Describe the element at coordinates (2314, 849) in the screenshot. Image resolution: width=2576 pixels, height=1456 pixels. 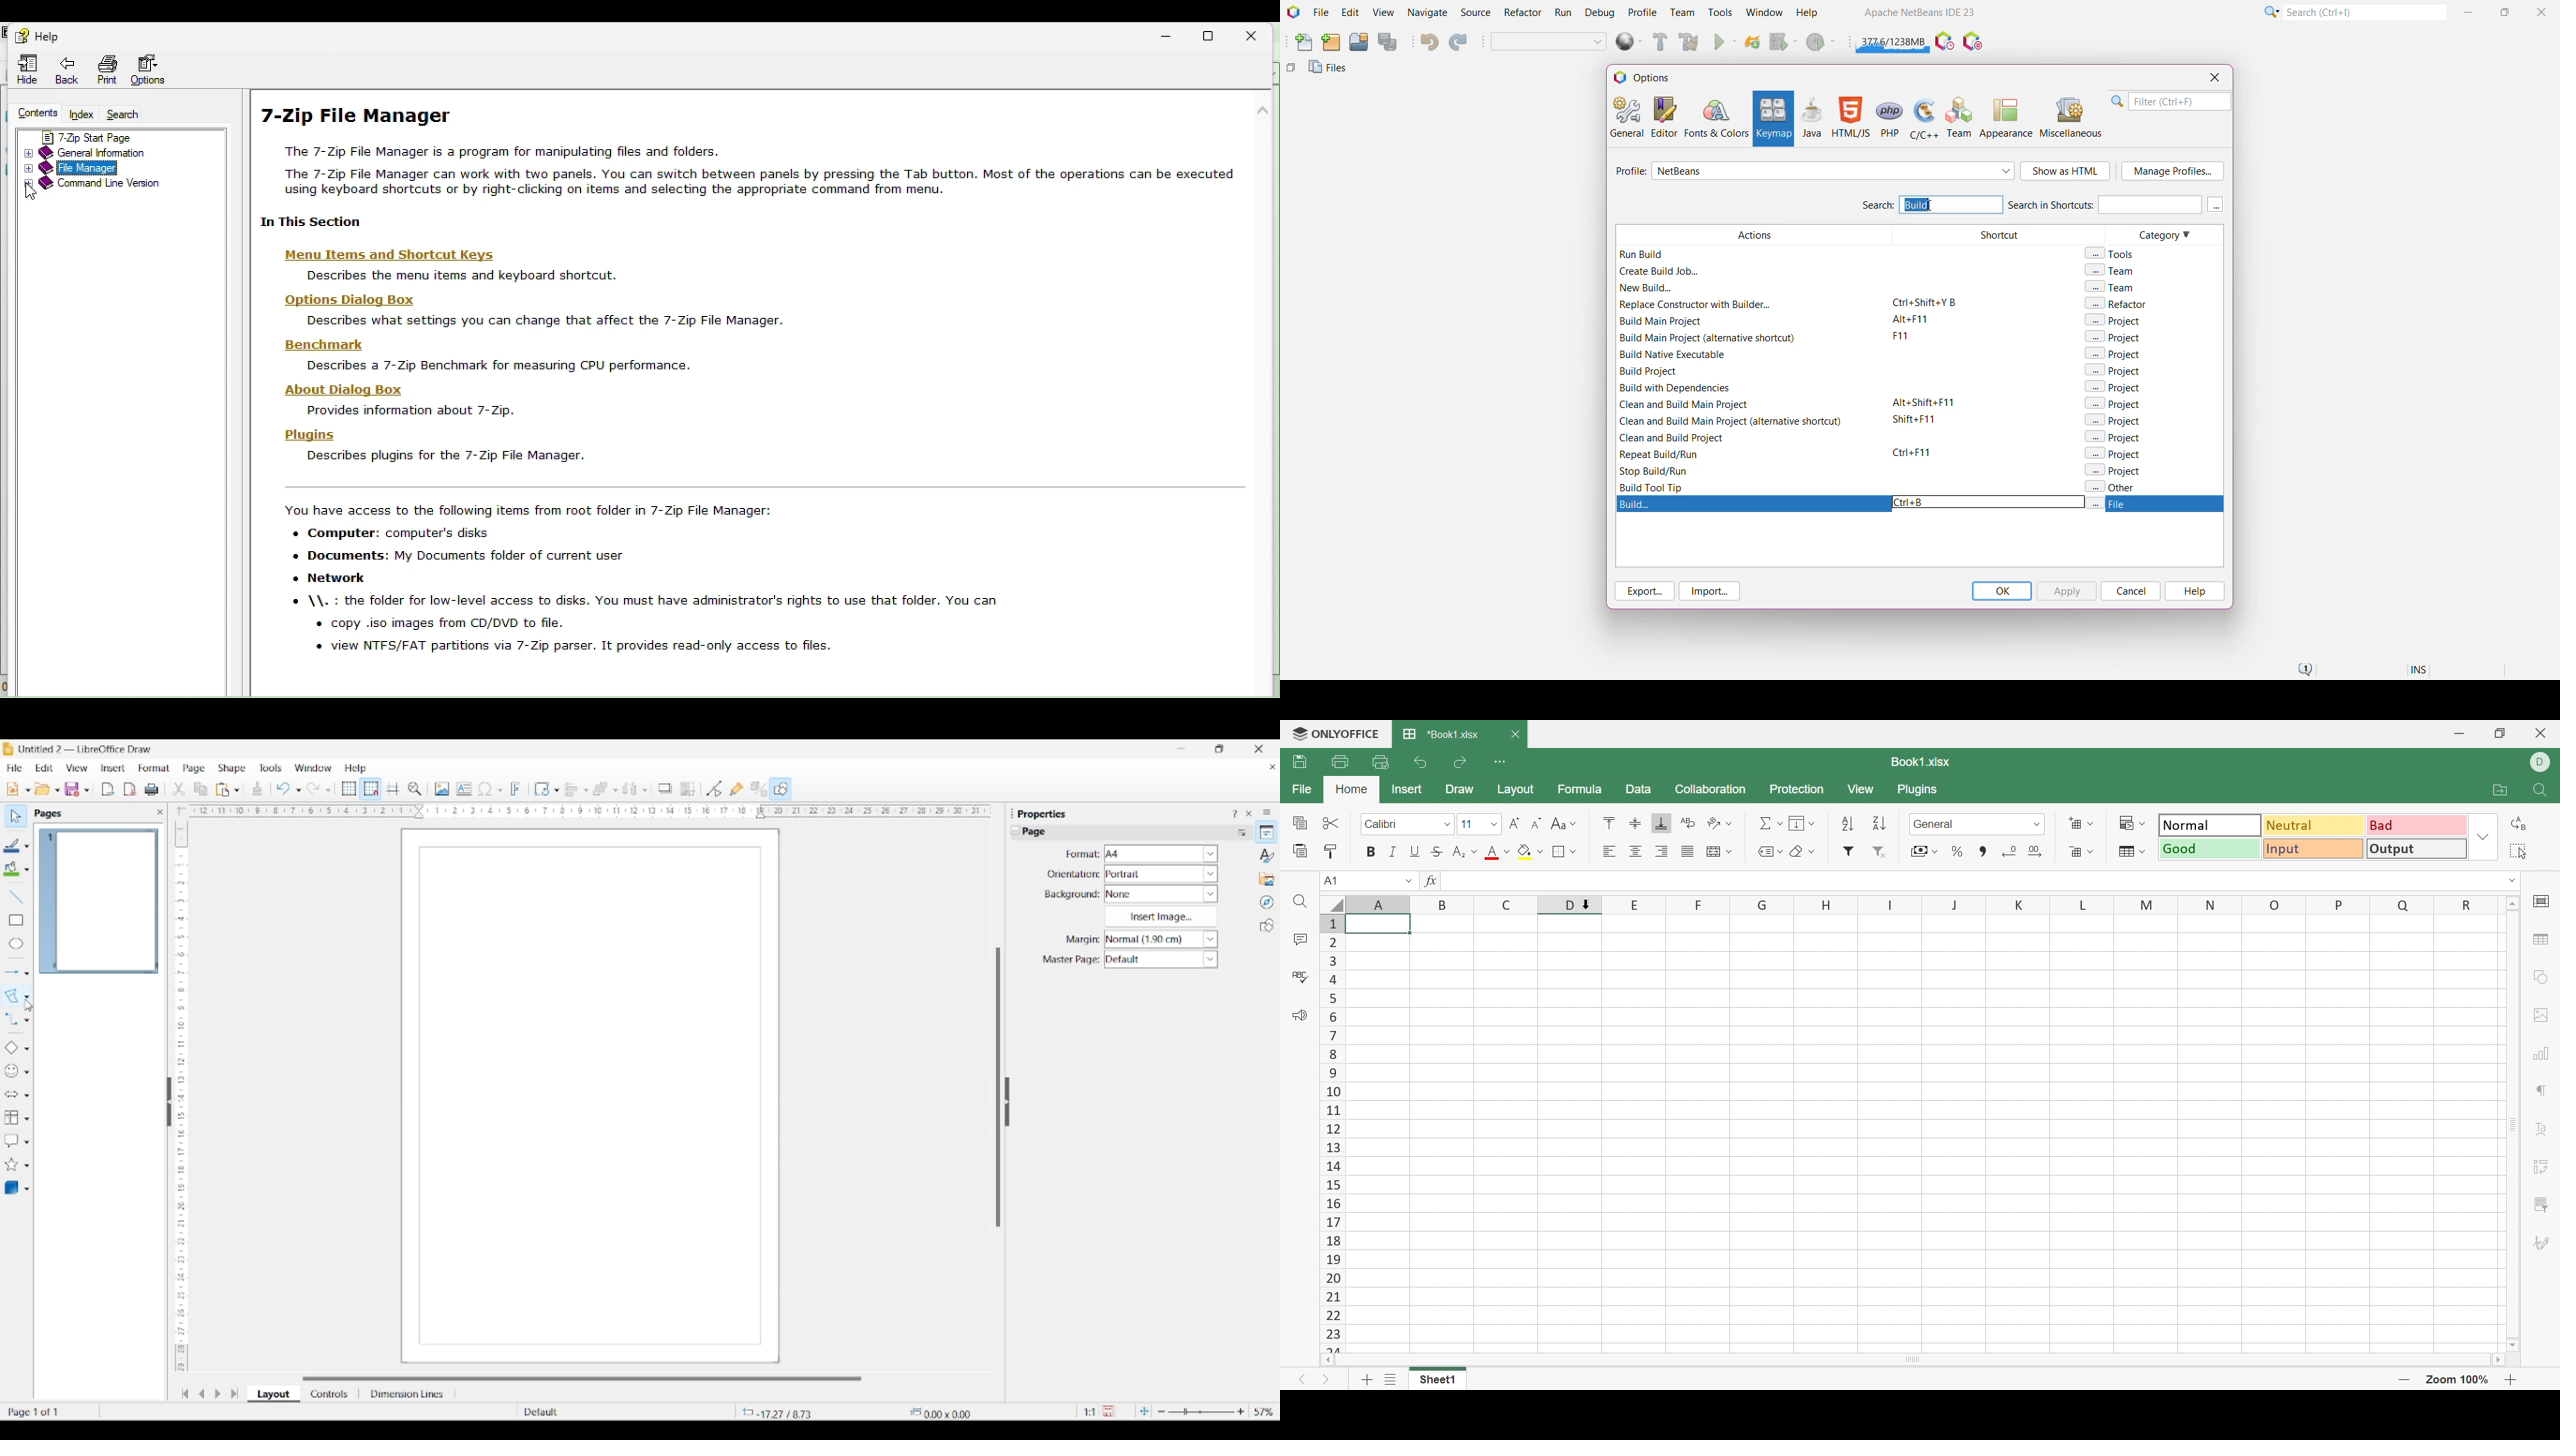
I see `Input` at that location.